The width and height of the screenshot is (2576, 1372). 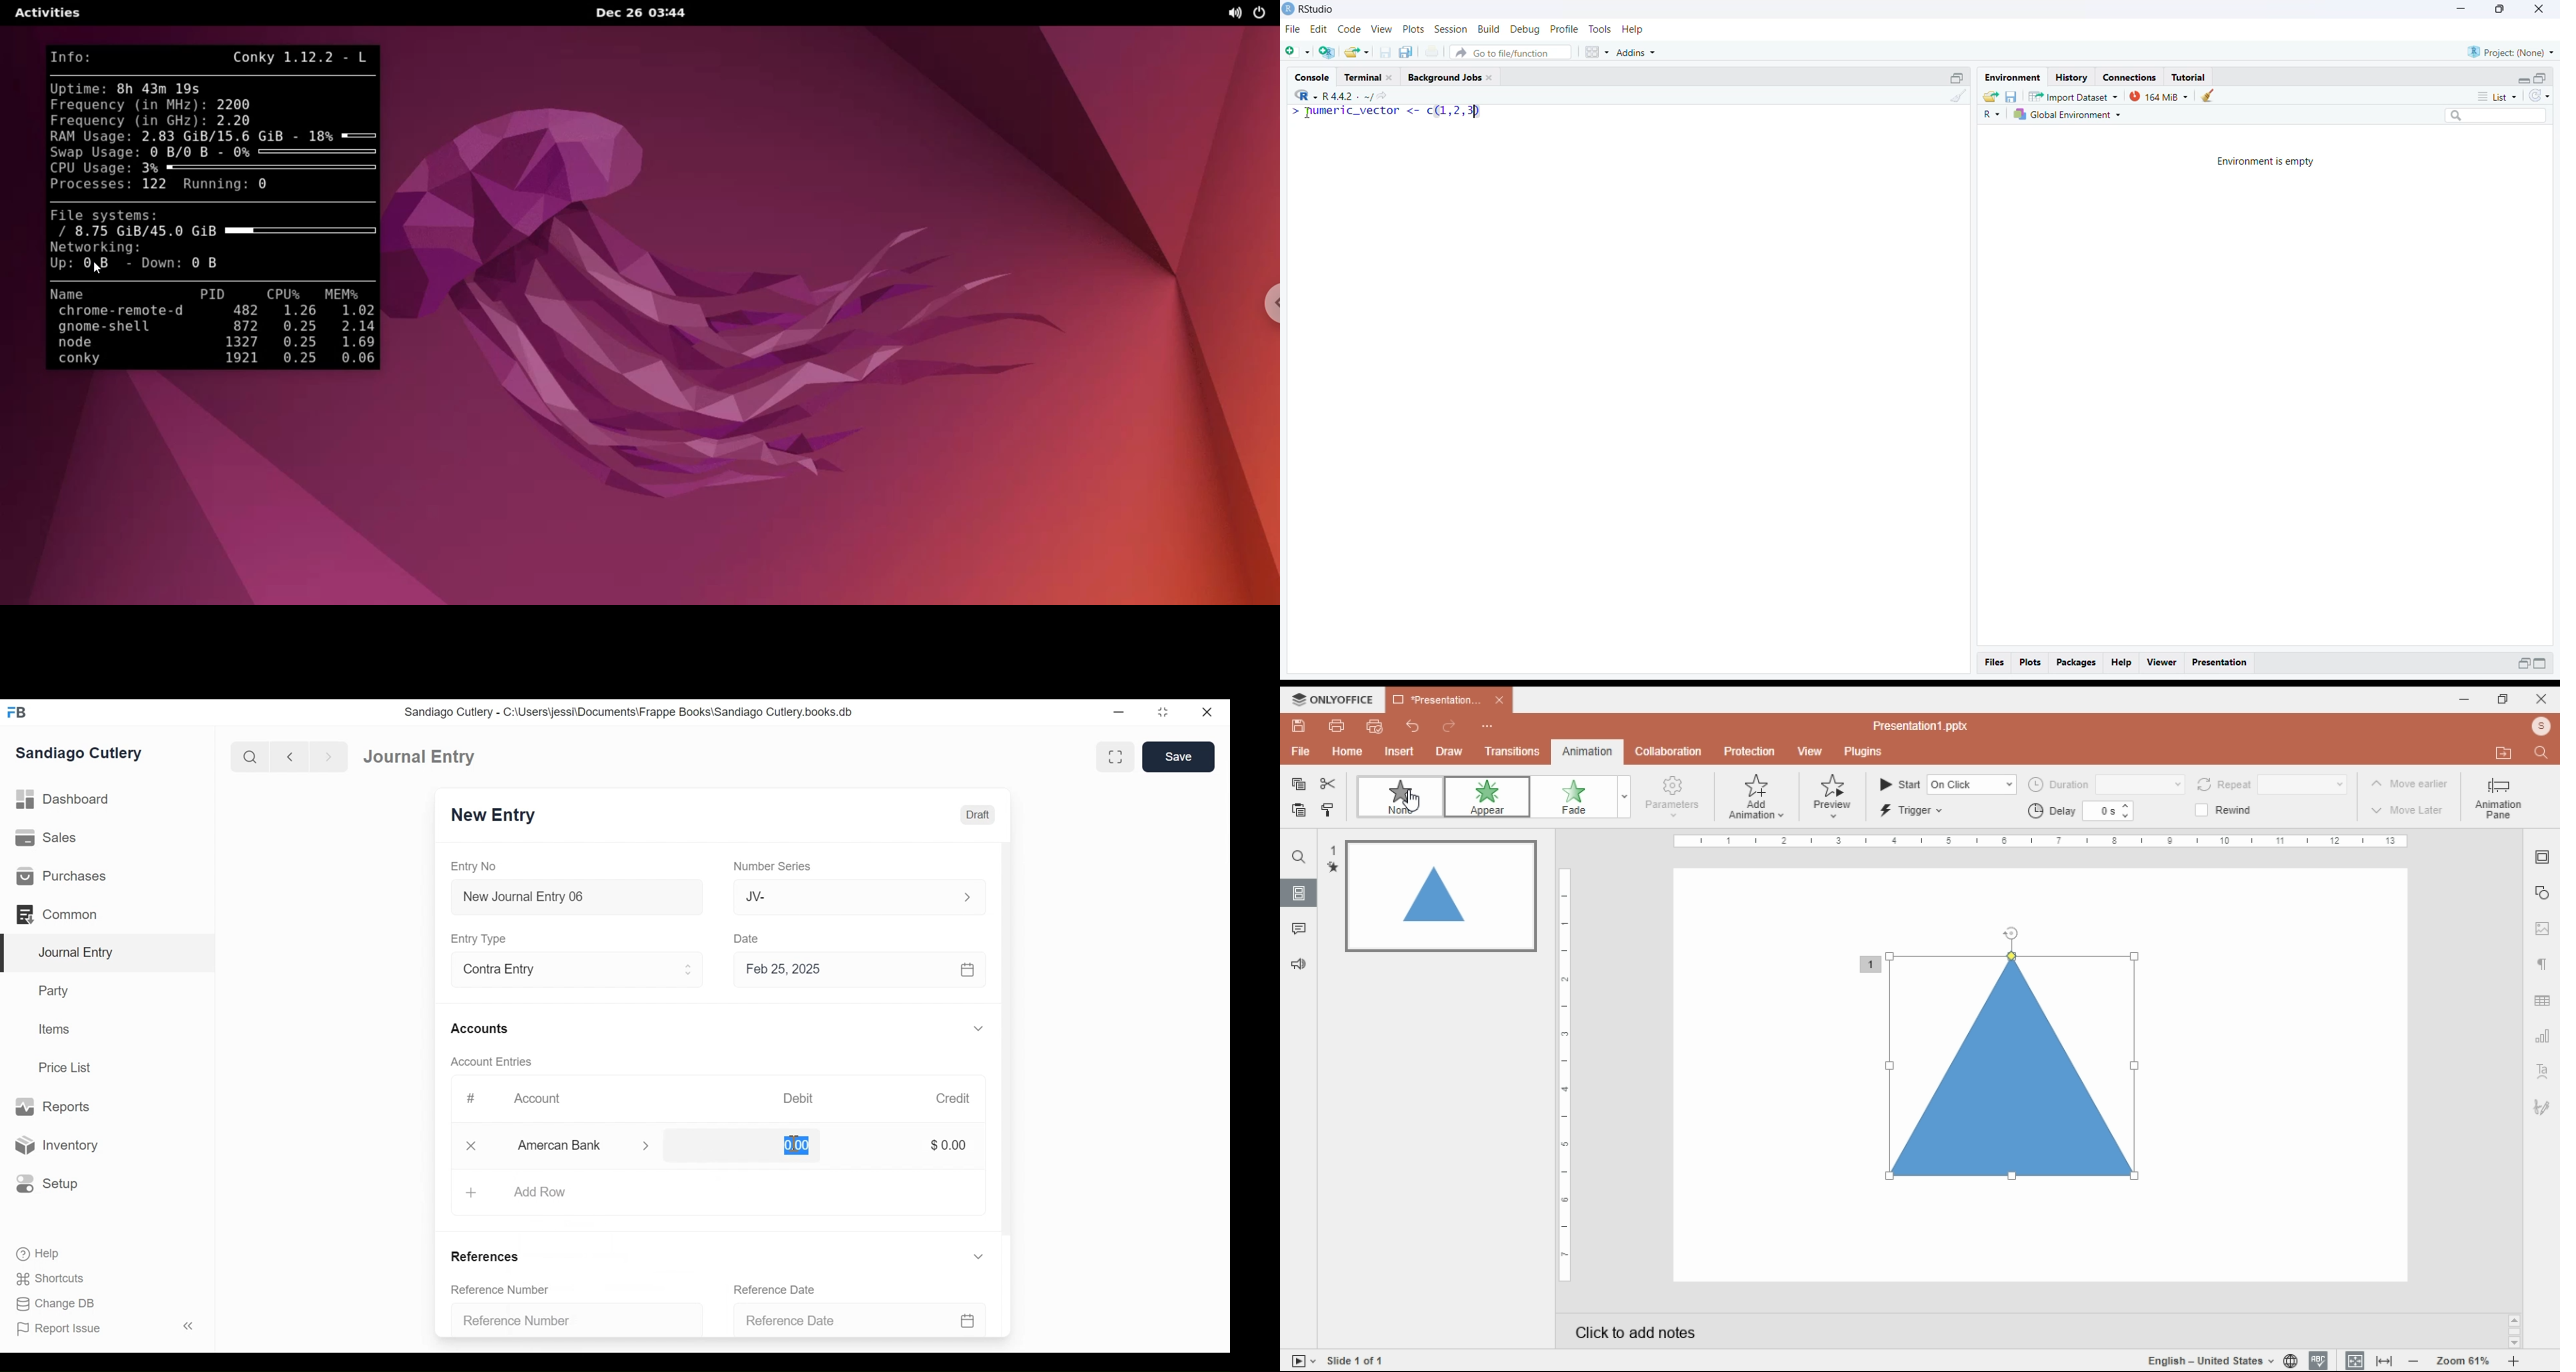 I want to click on global Environment, so click(x=2067, y=115).